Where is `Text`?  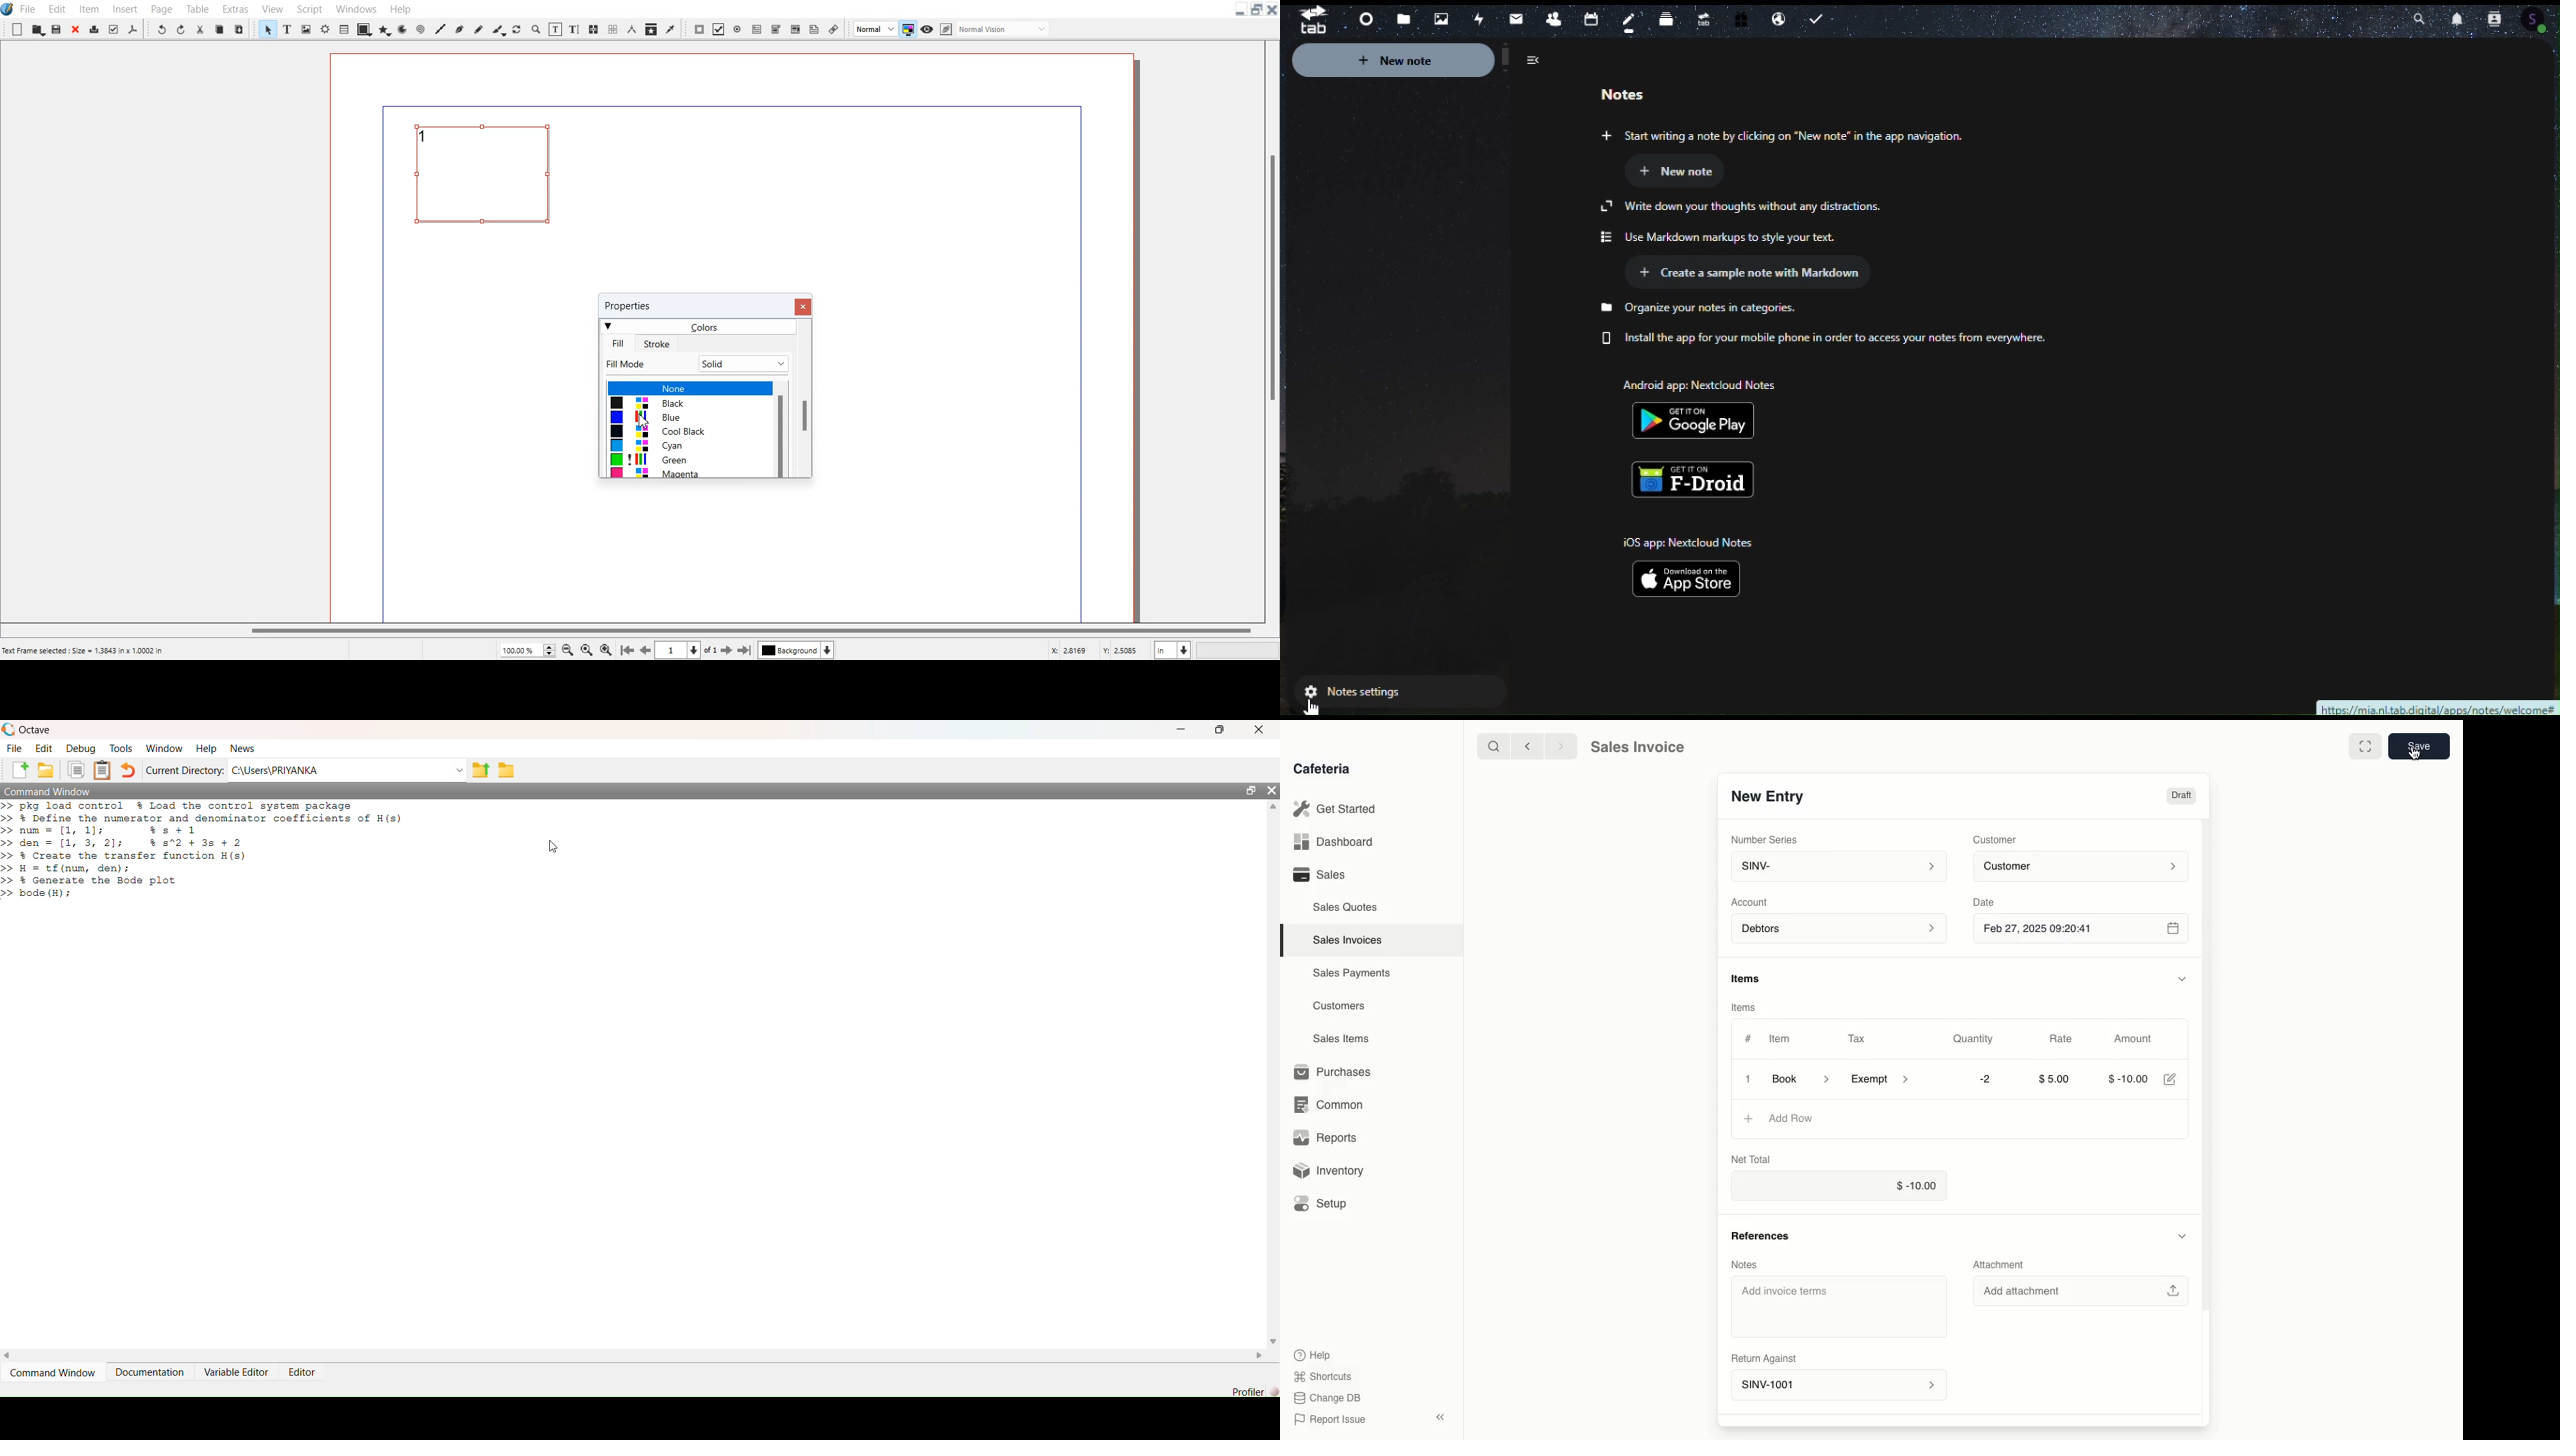
Text is located at coordinates (1729, 222).